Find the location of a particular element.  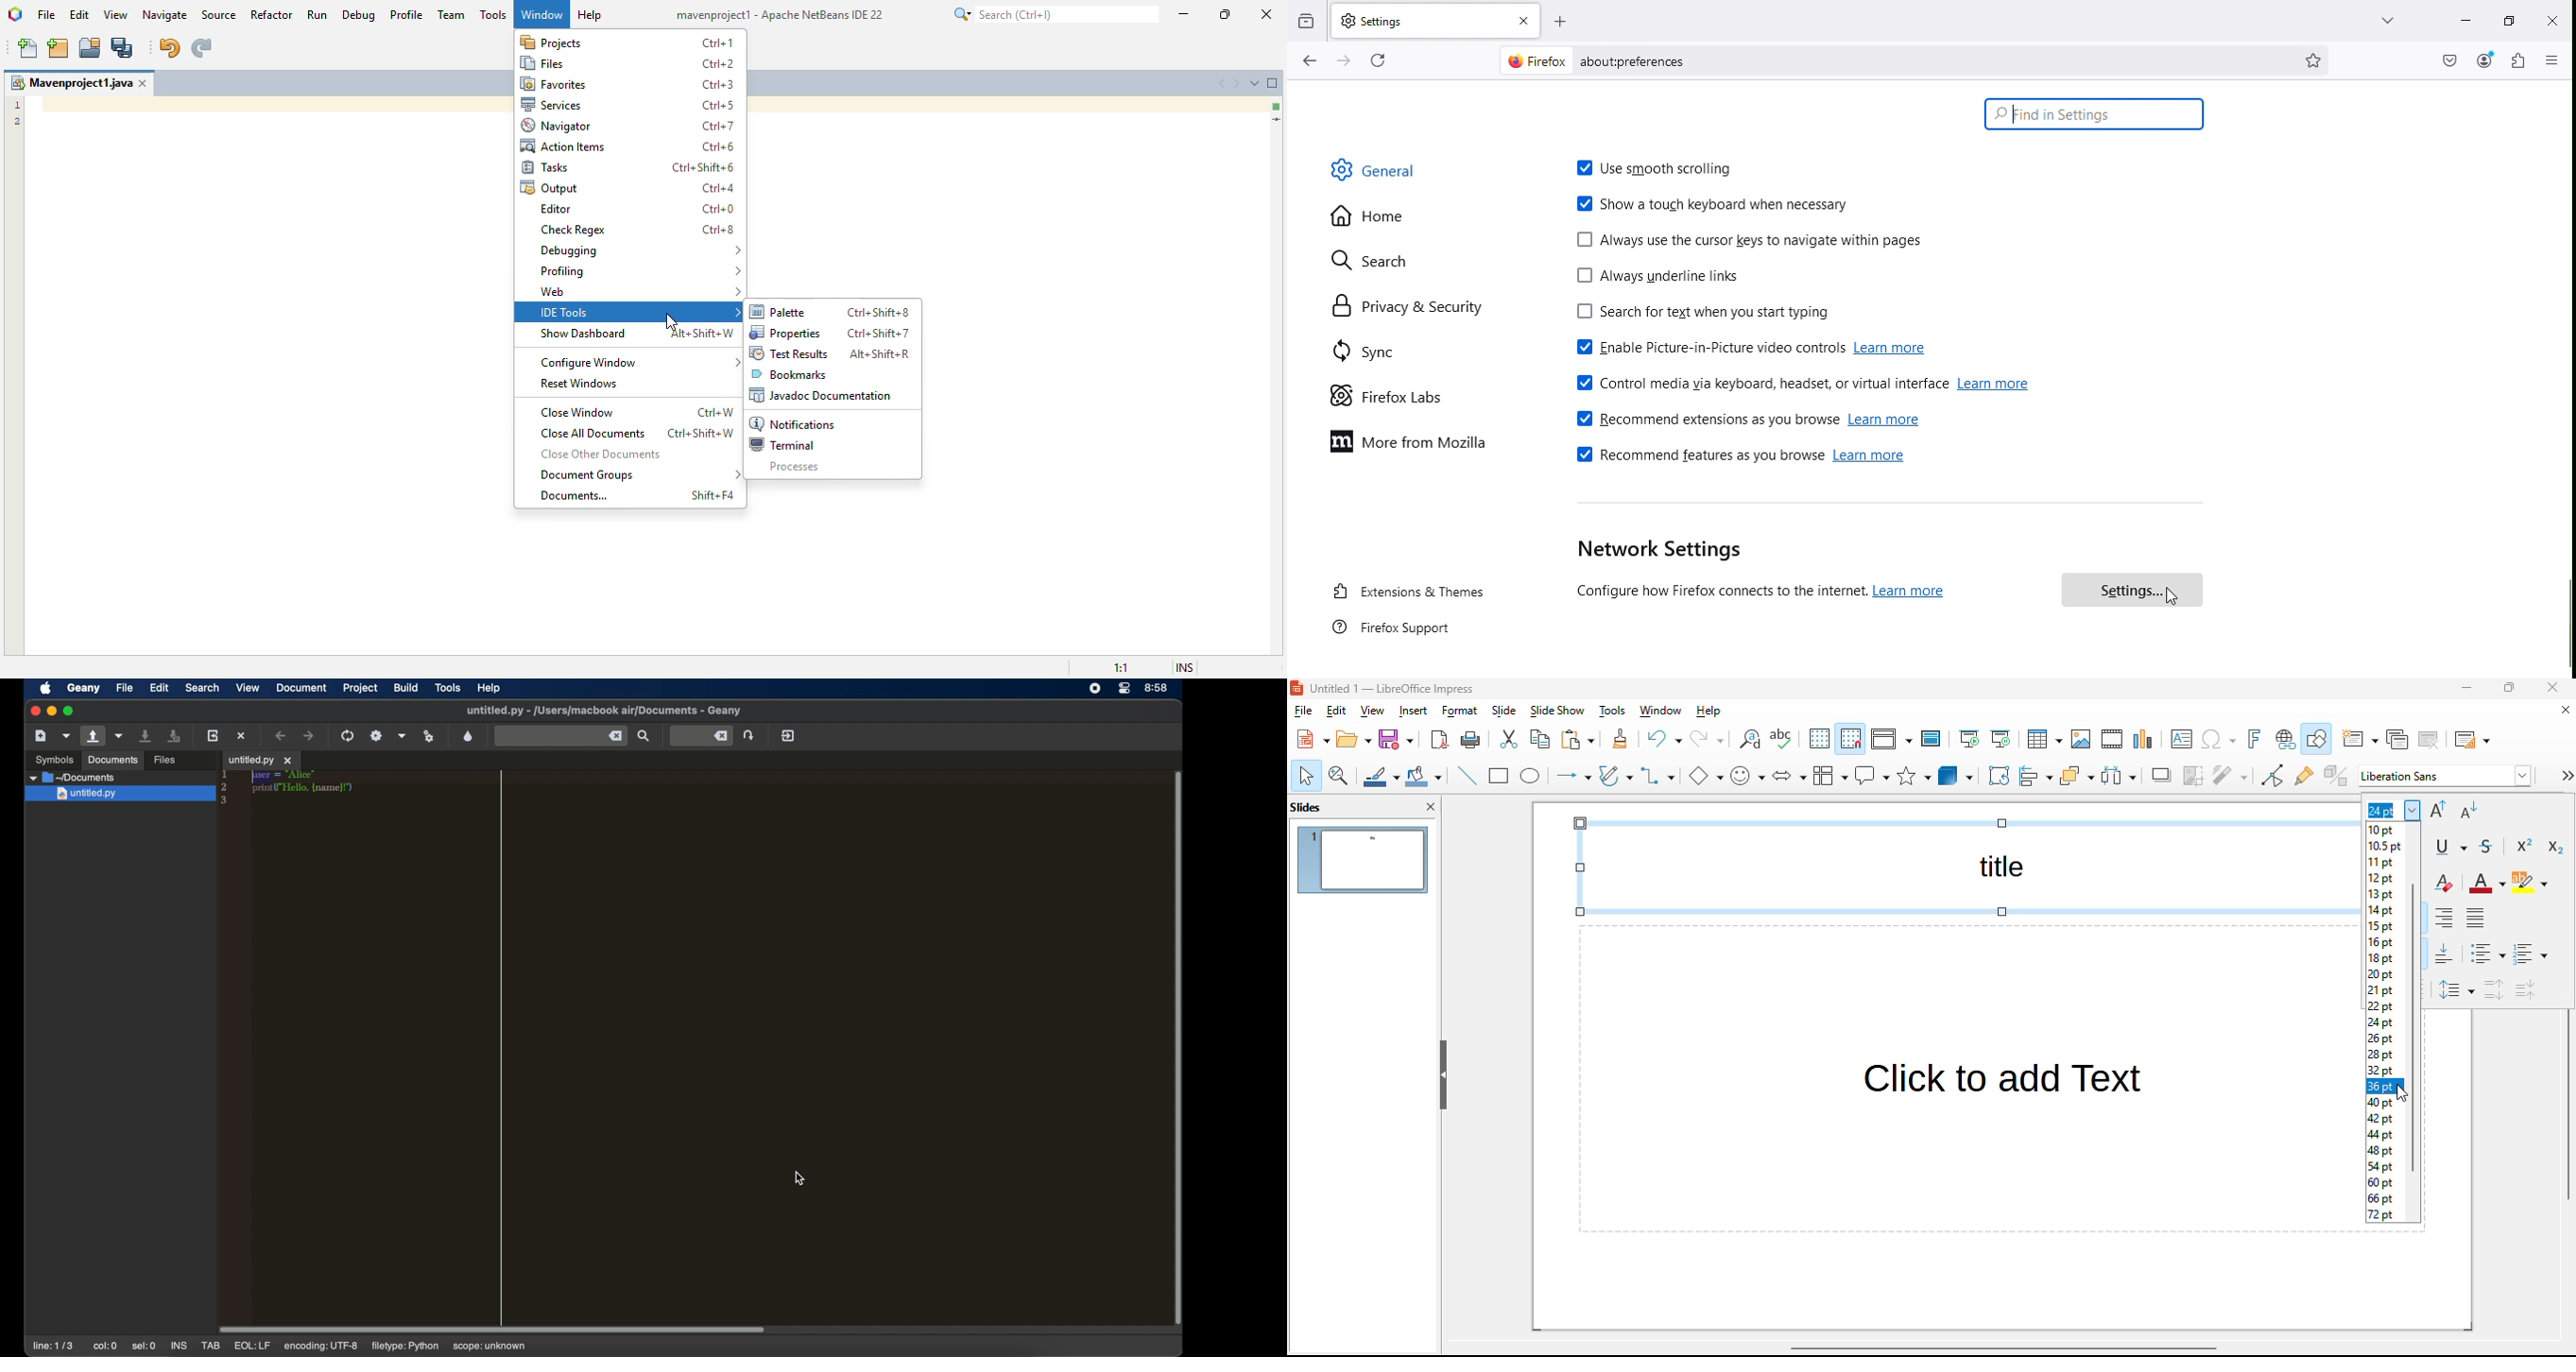

General is located at coordinates (1379, 169).